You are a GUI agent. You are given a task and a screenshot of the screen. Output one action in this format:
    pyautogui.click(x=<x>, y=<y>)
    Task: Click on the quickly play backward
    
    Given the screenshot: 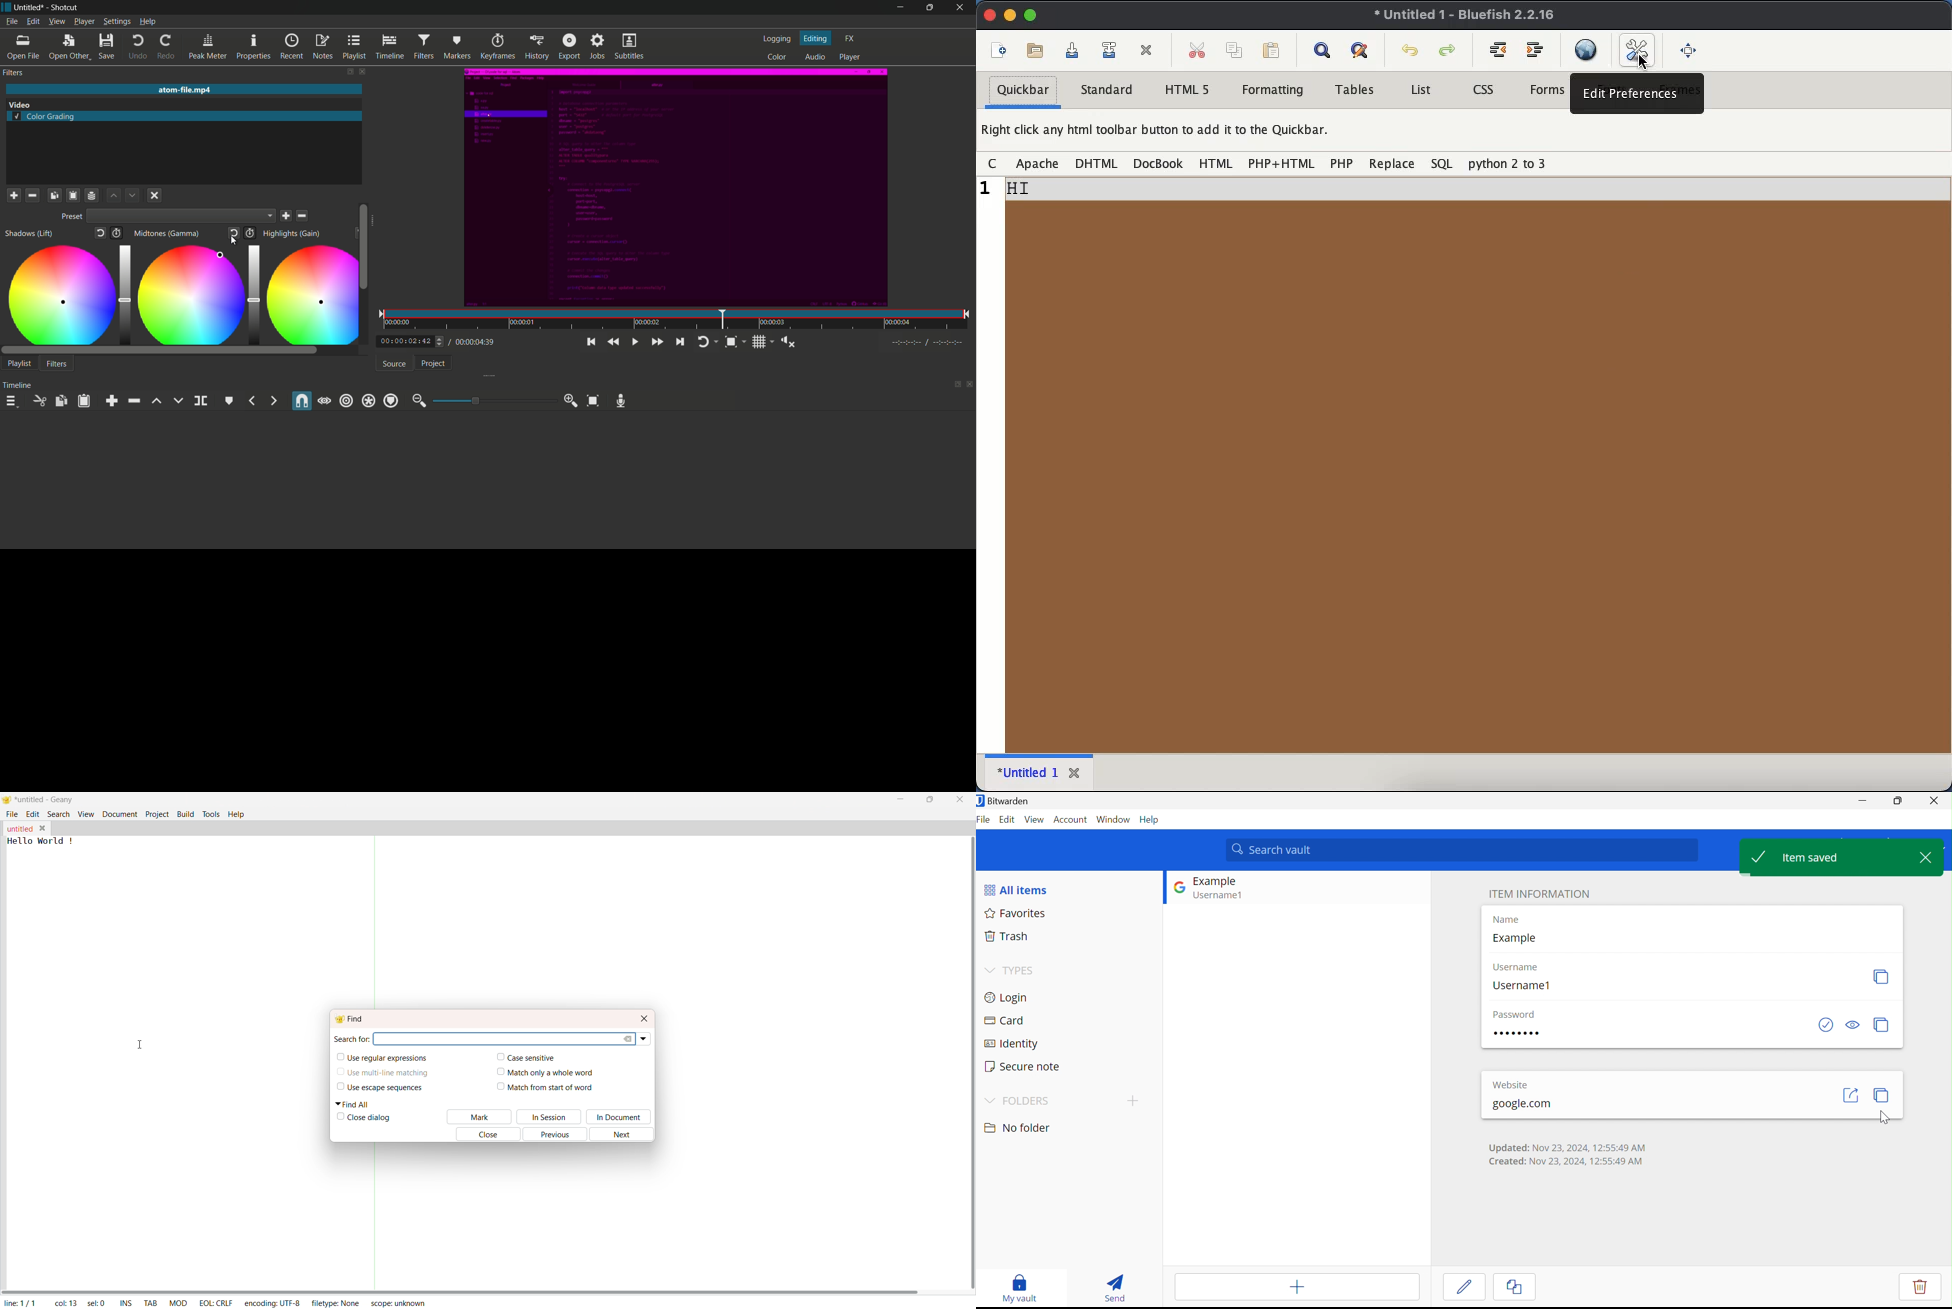 What is the action you would take?
    pyautogui.click(x=611, y=342)
    